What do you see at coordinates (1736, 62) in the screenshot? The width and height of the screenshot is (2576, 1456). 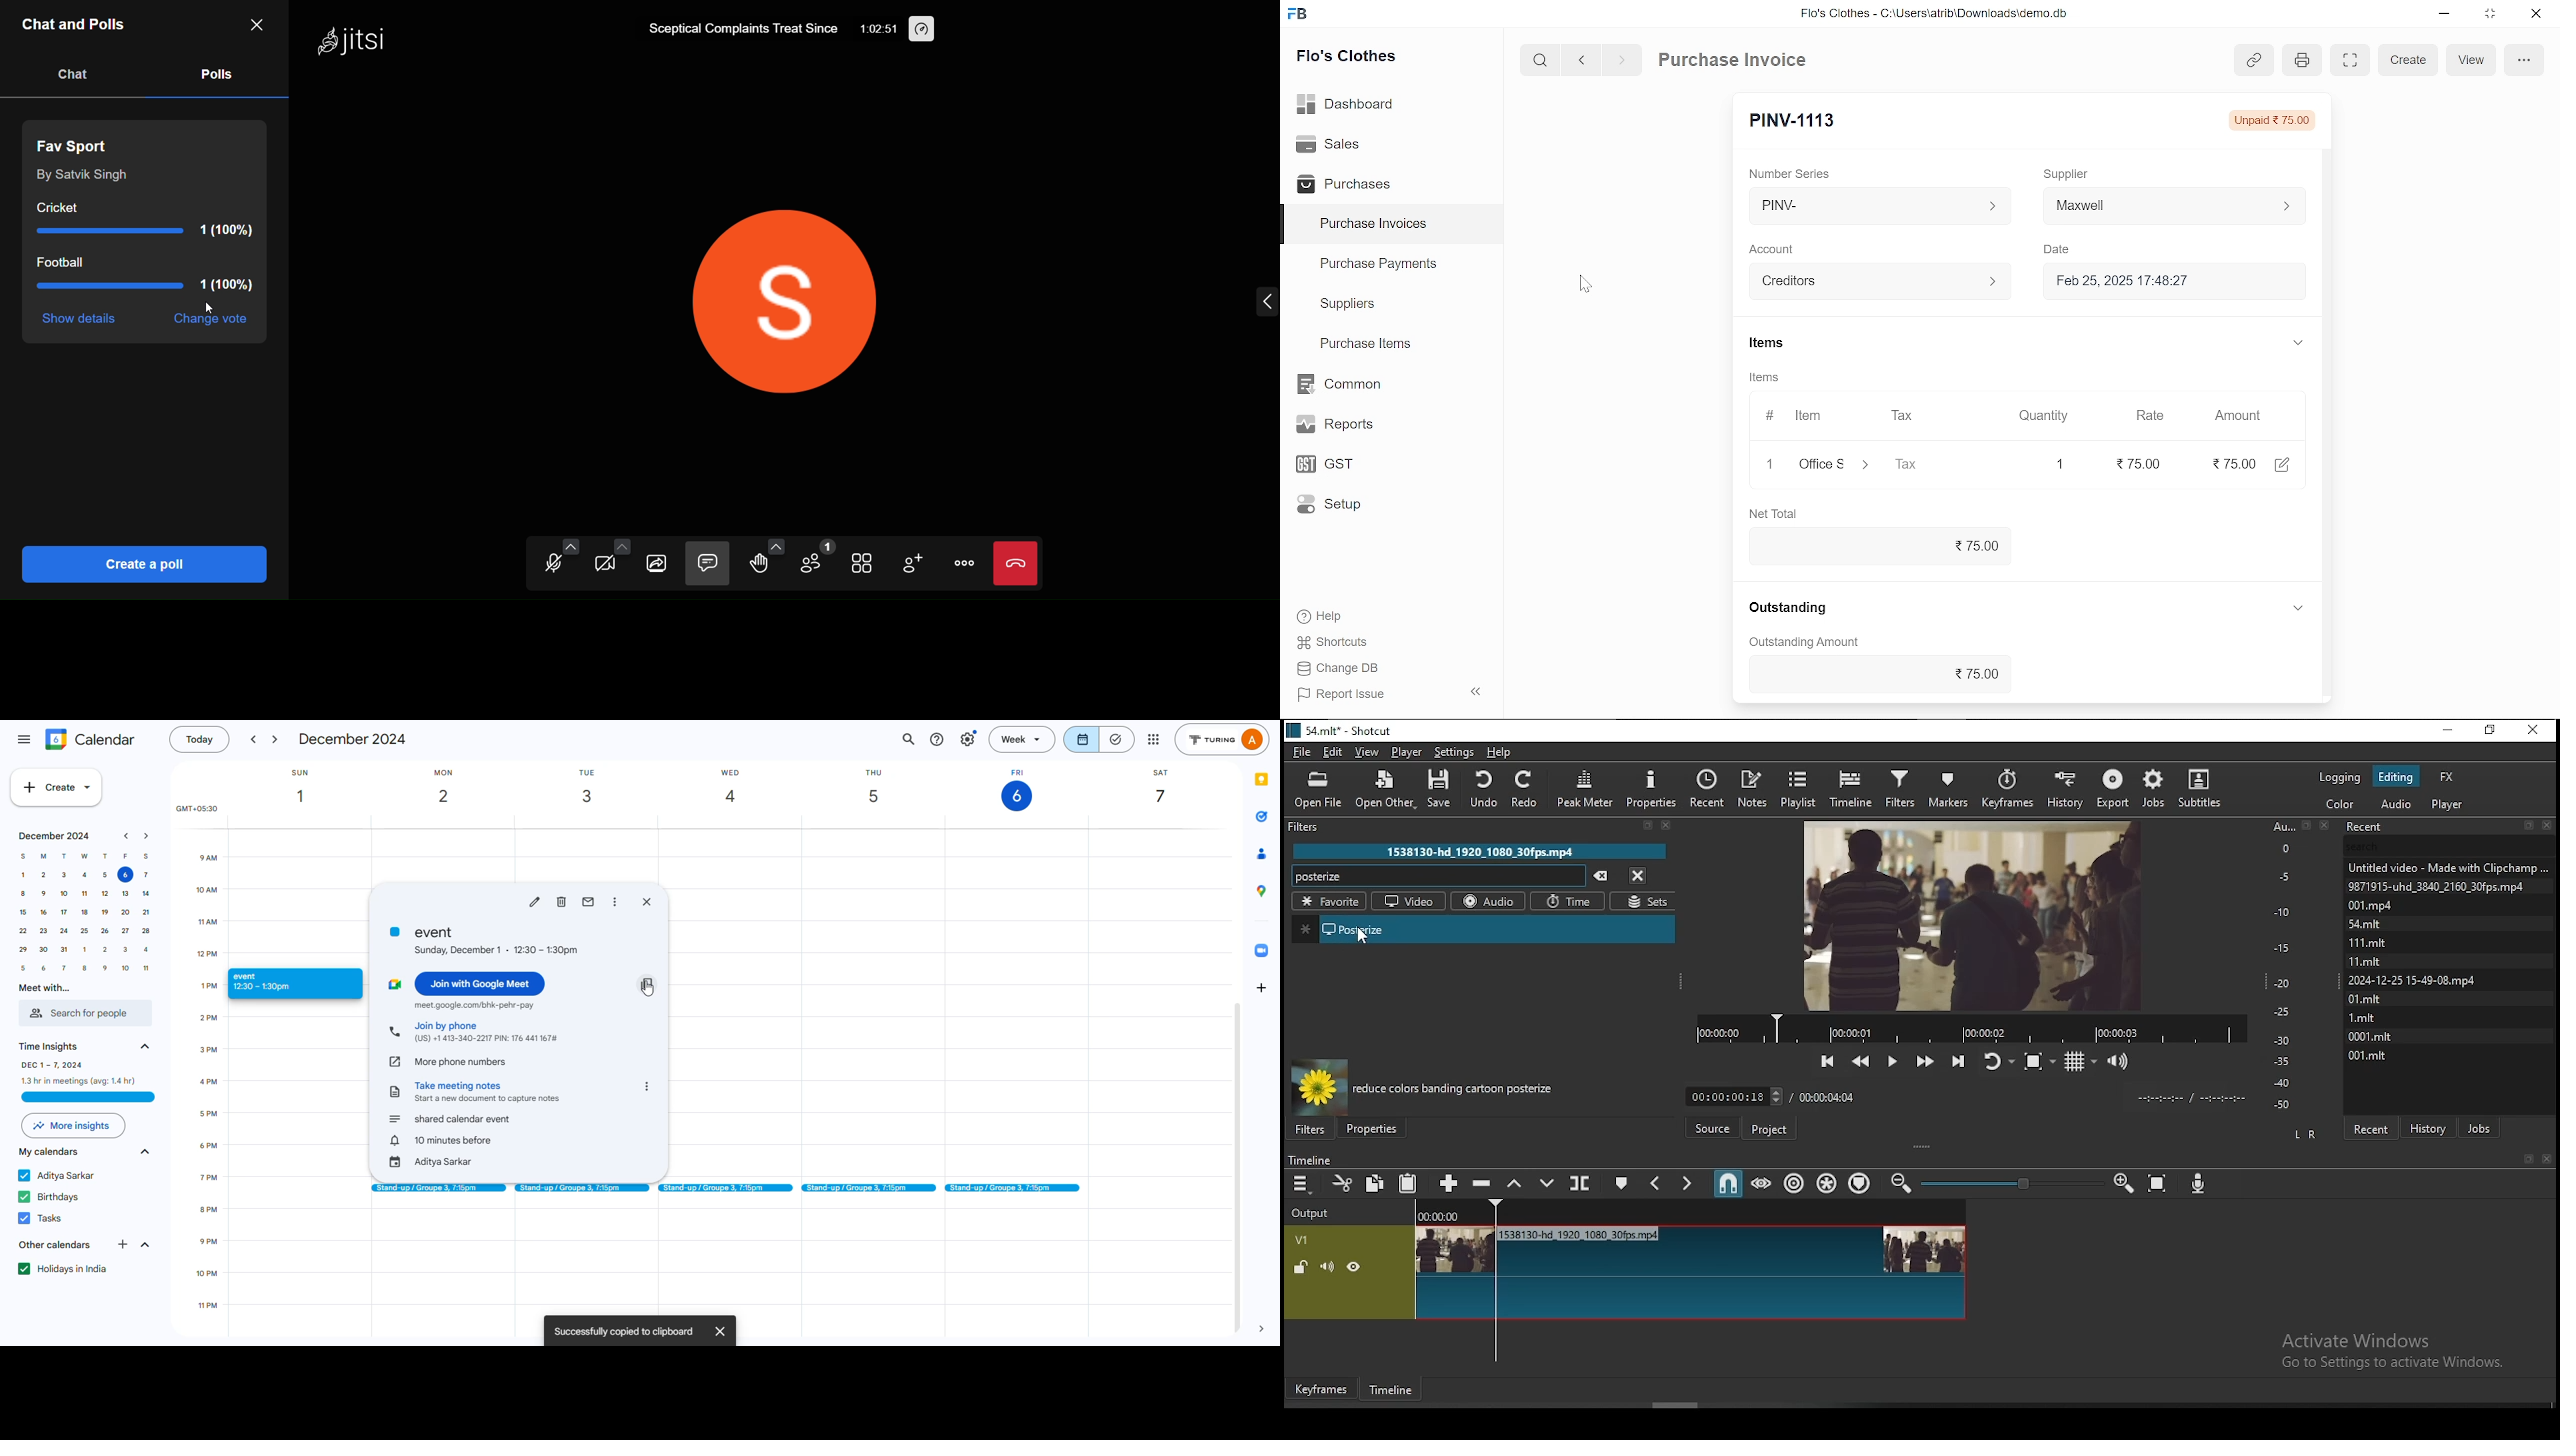 I see `Purchase Invoice` at bounding box center [1736, 62].